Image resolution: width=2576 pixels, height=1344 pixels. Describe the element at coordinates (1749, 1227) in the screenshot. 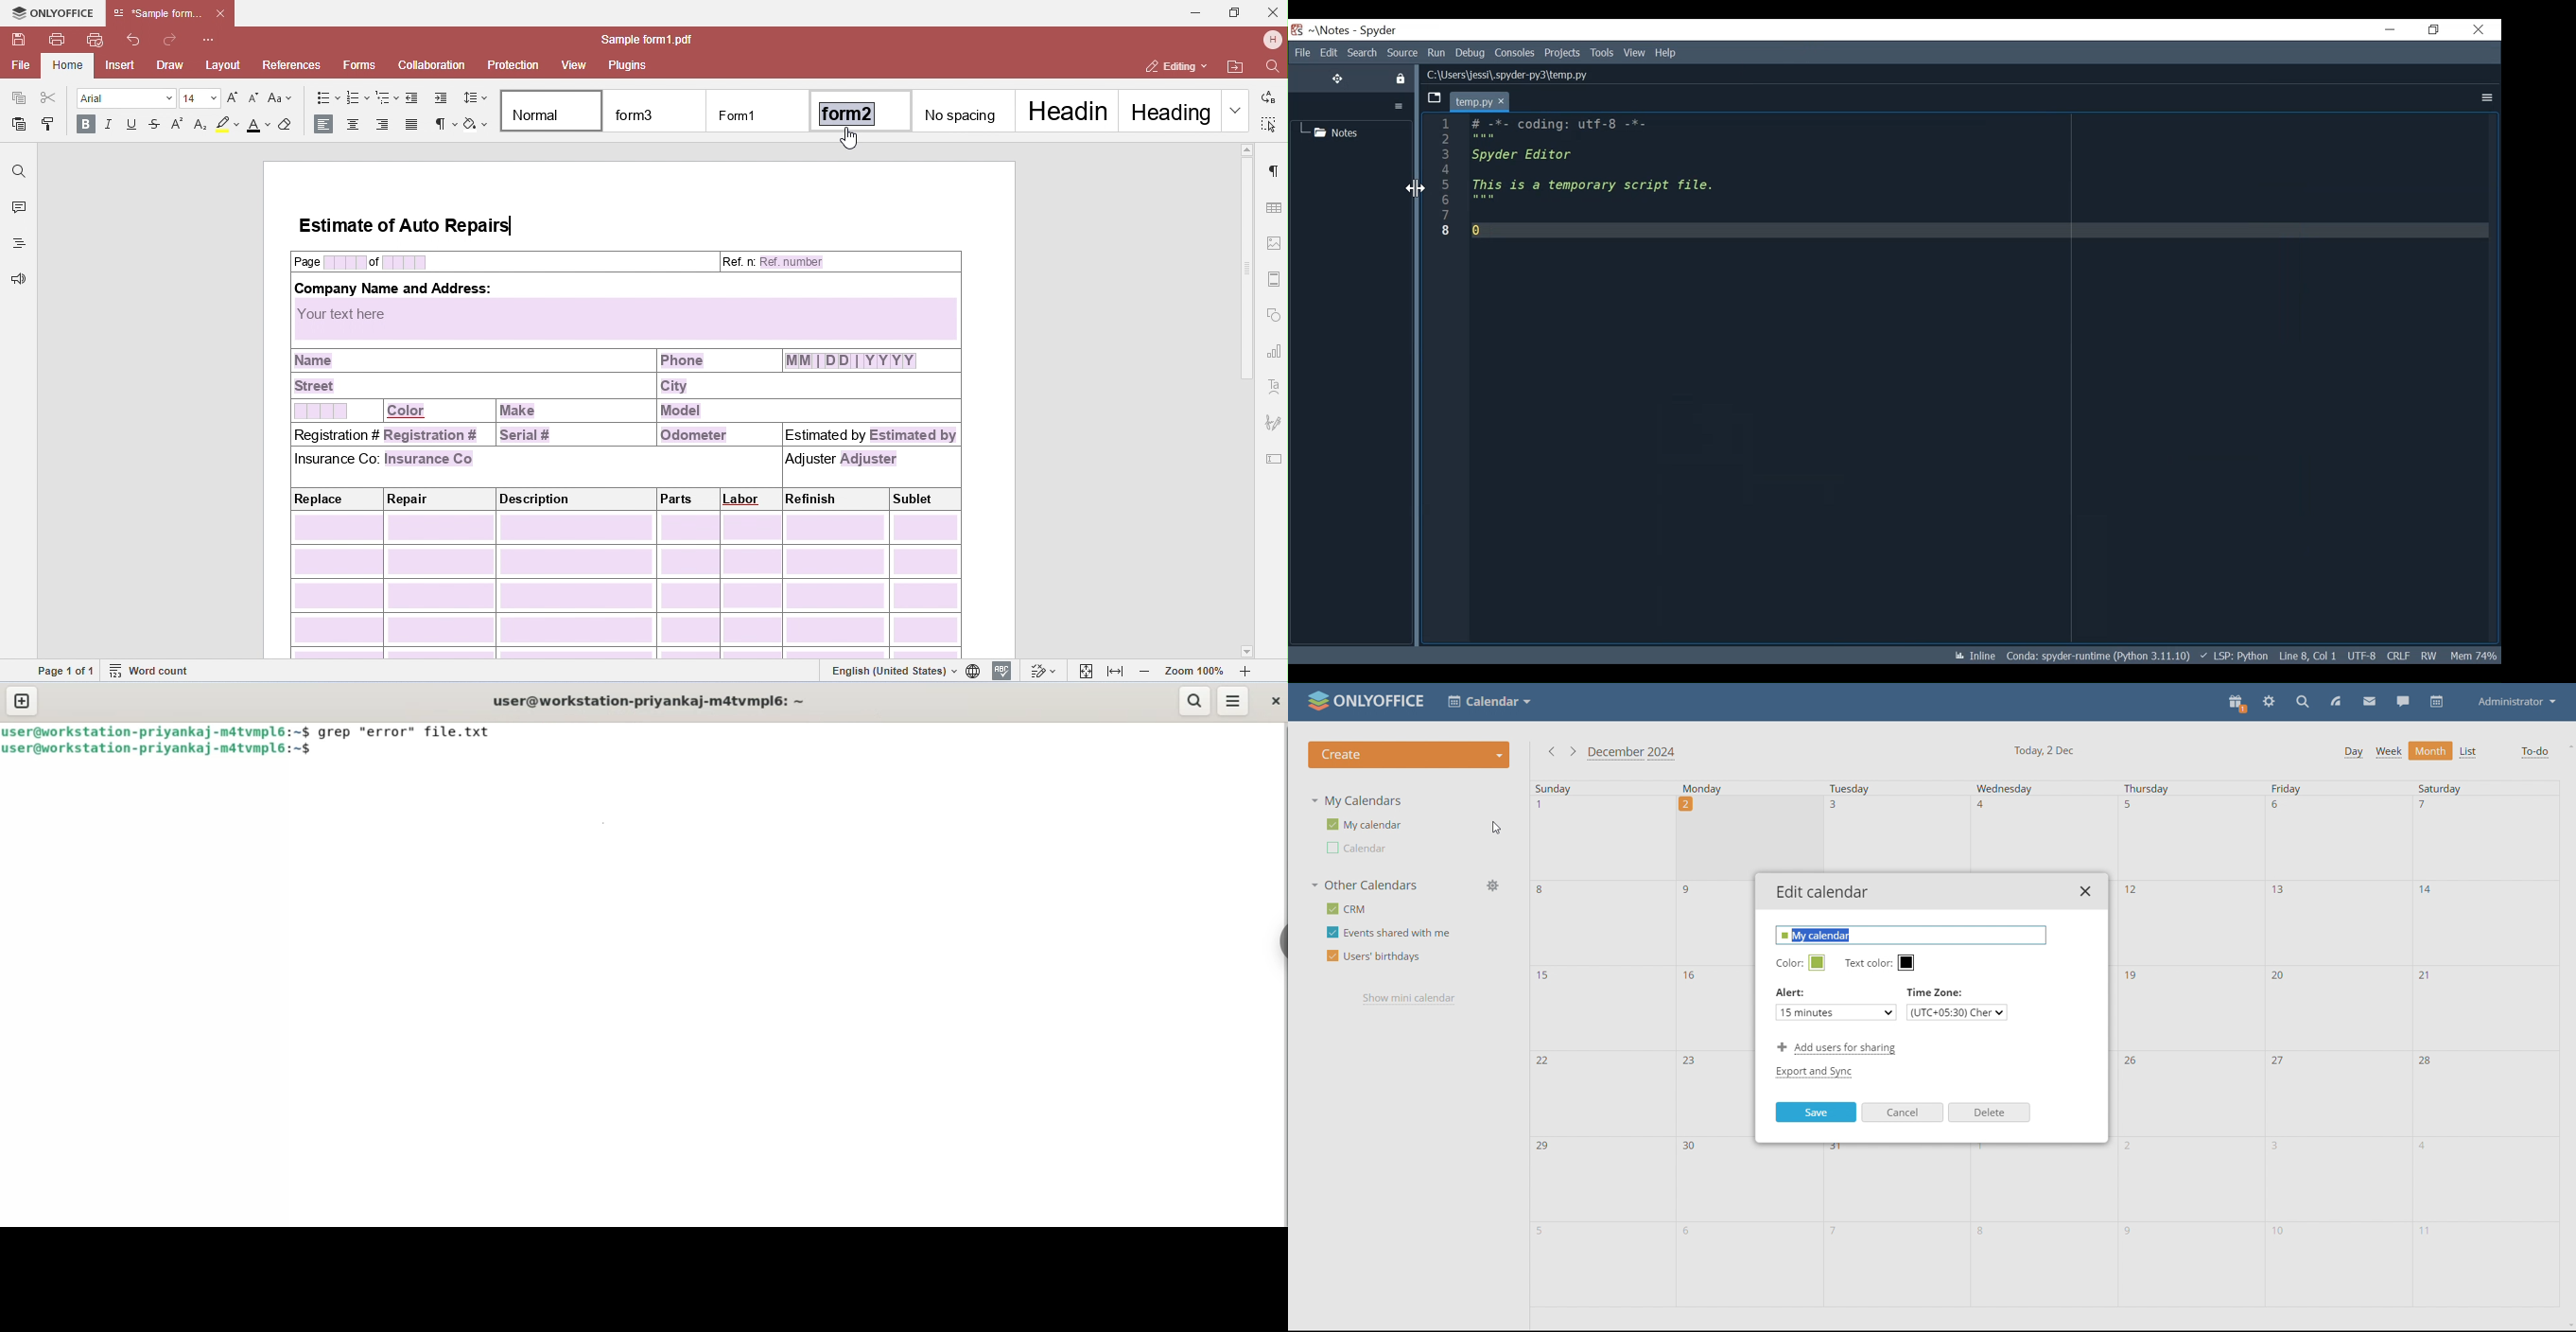

I see `monday` at that location.